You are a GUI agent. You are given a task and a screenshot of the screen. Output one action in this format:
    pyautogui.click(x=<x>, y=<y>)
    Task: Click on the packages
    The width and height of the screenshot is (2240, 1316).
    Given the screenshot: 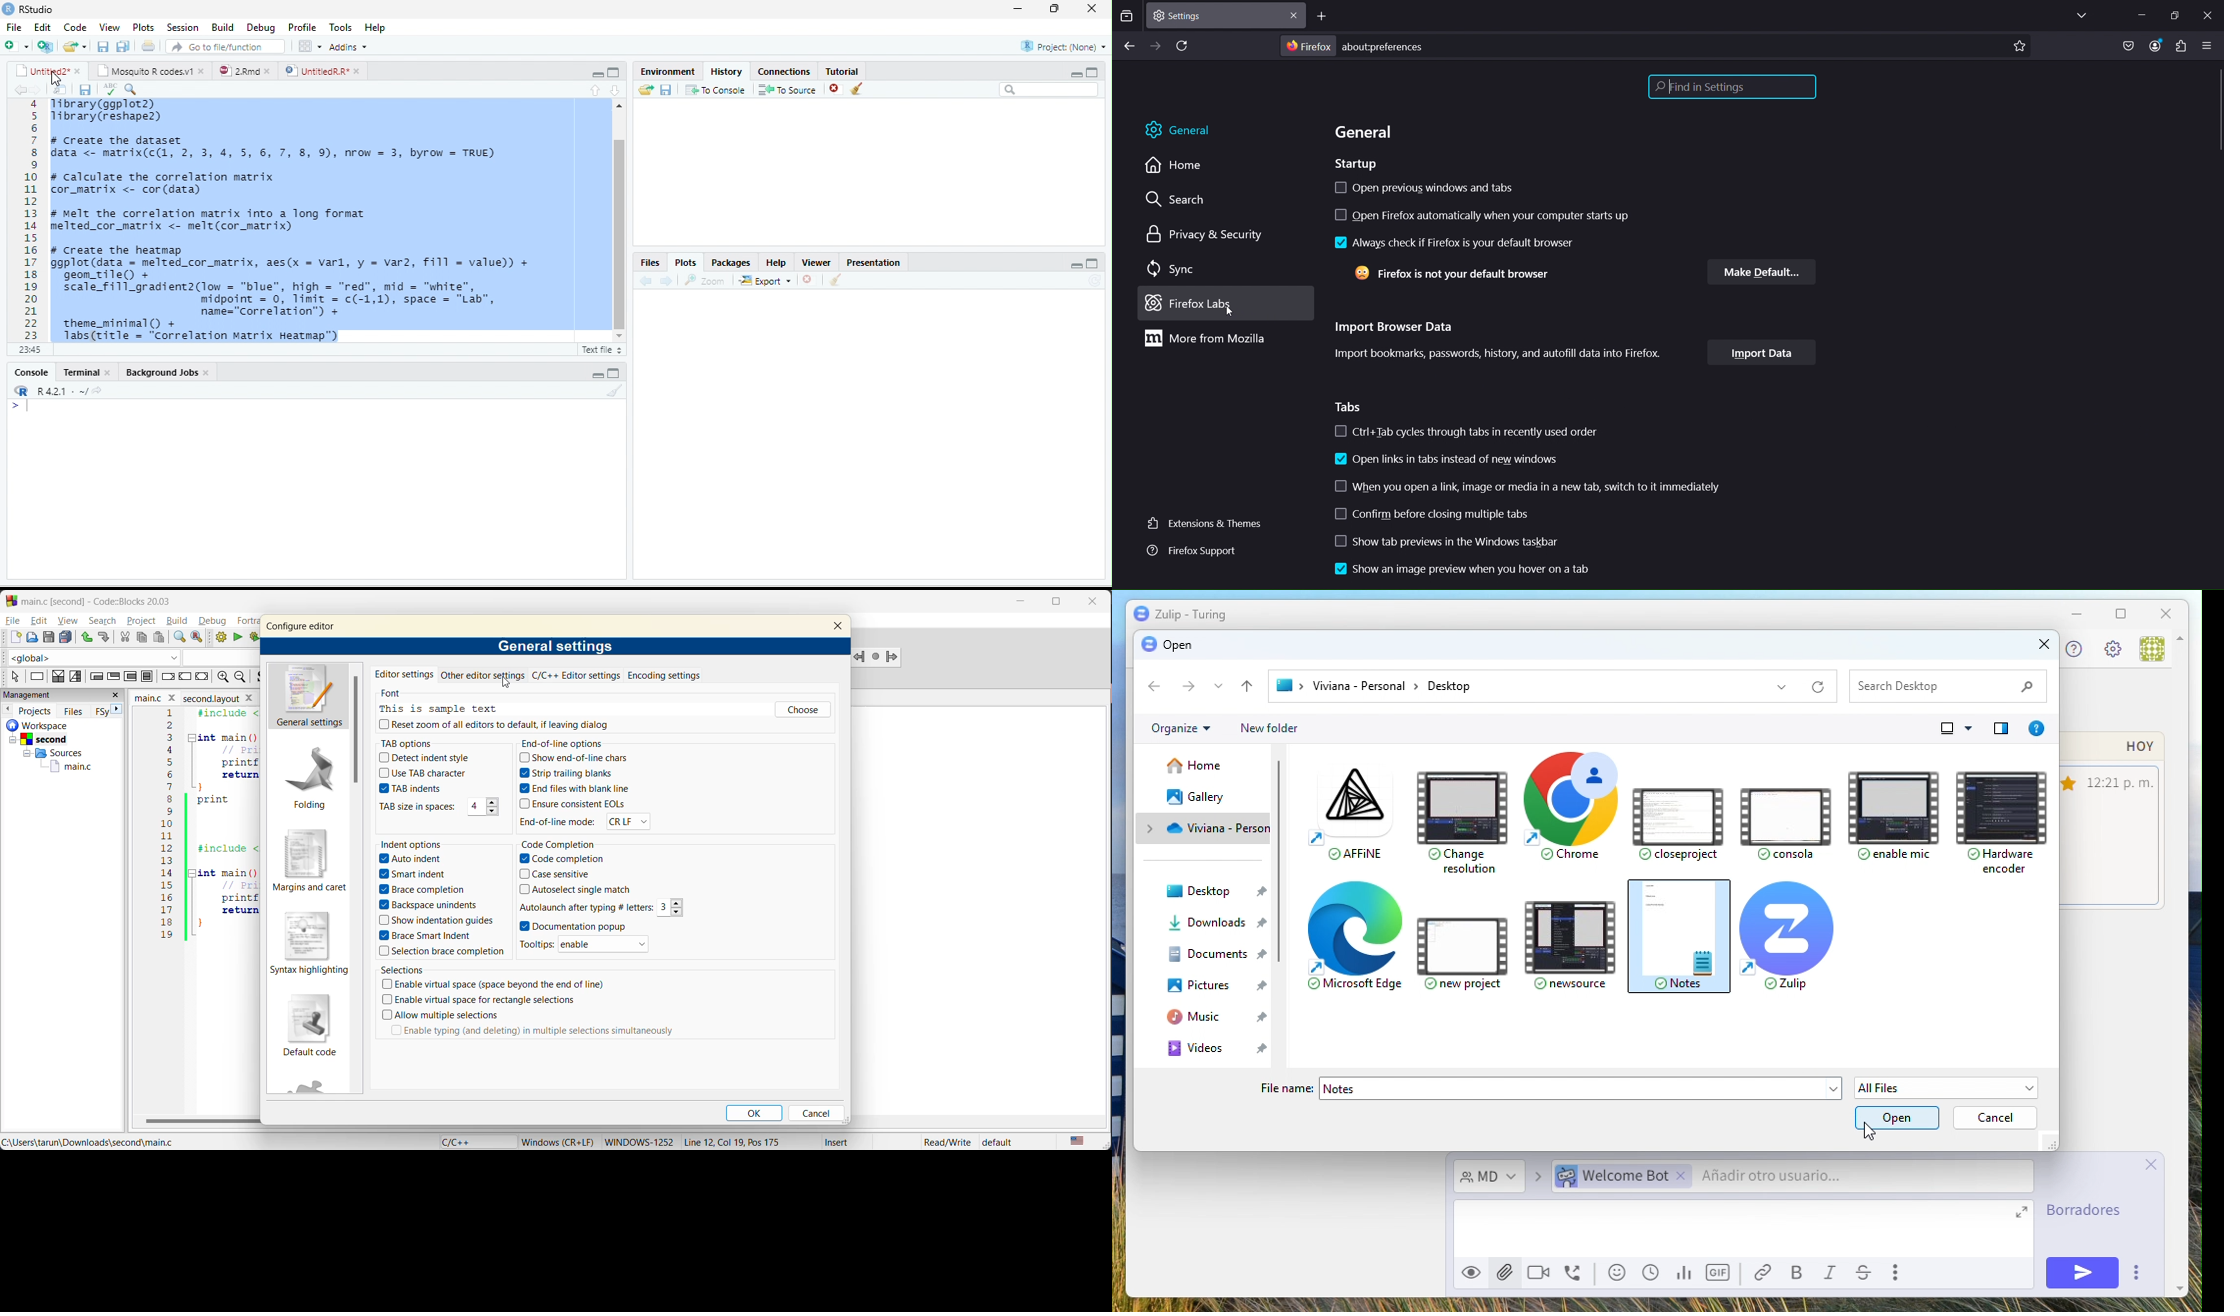 What is the action you would take?
    pyautogui.click(x=730, y=262)
    